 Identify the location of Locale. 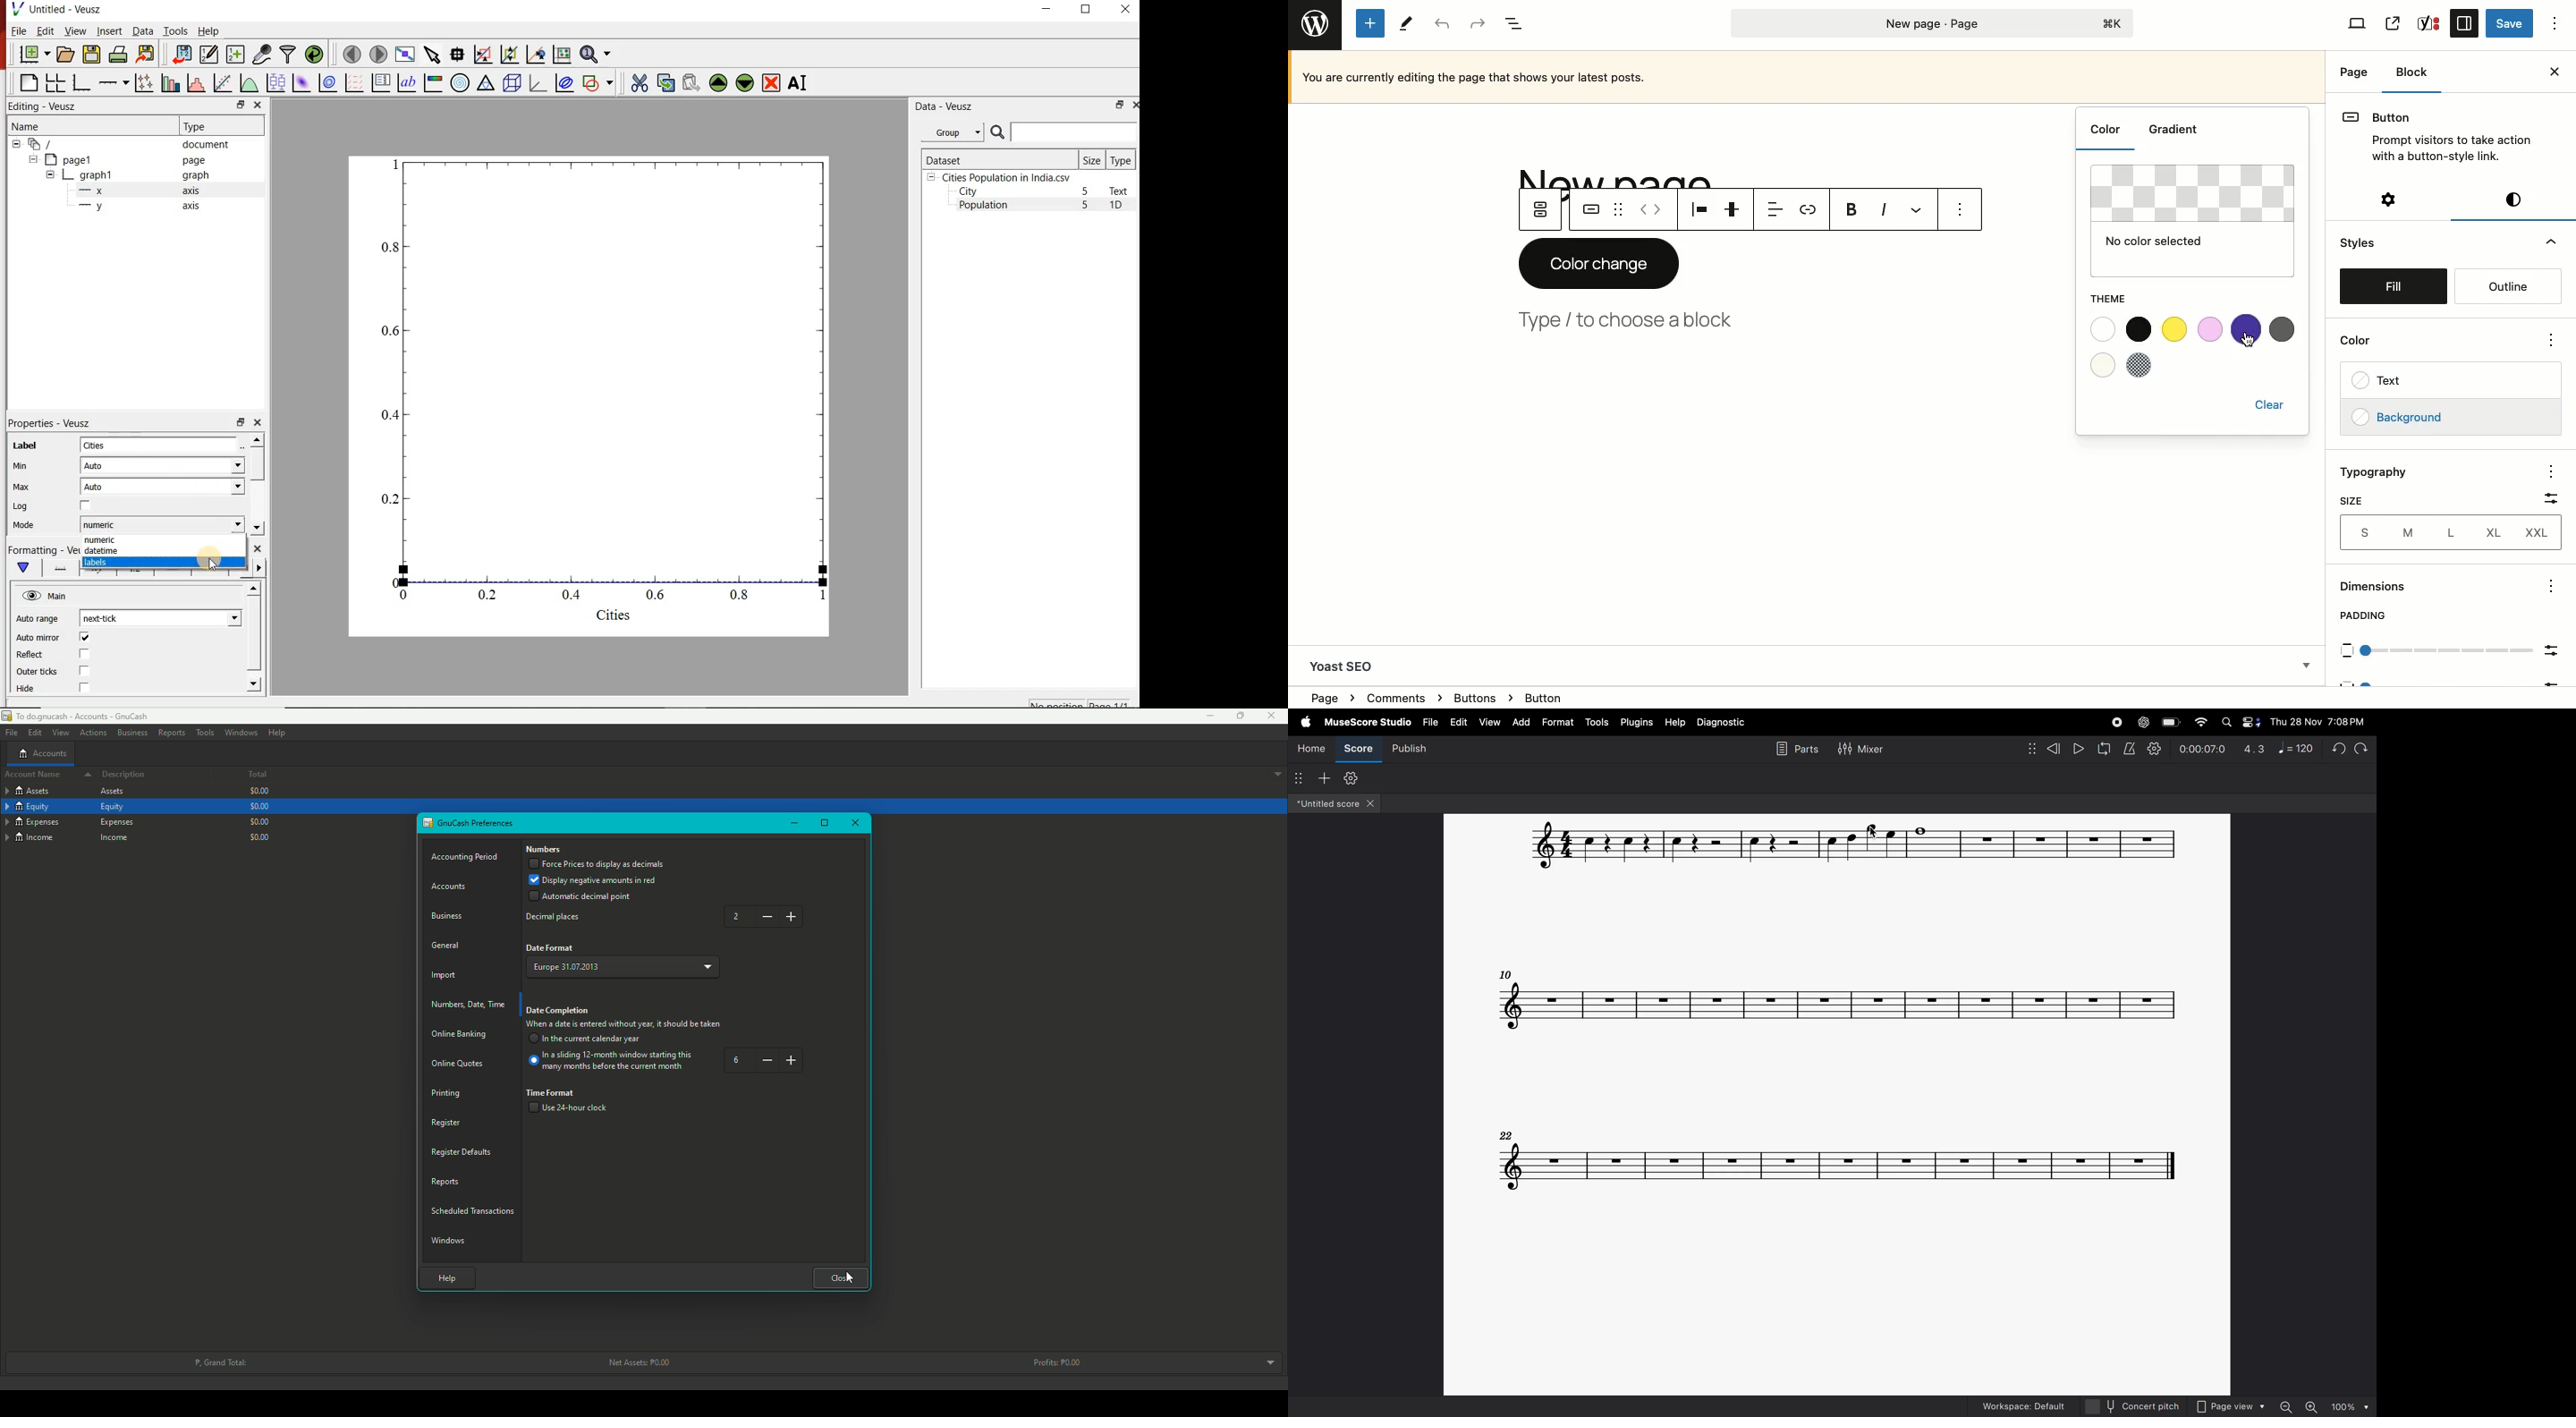
(626, 964).